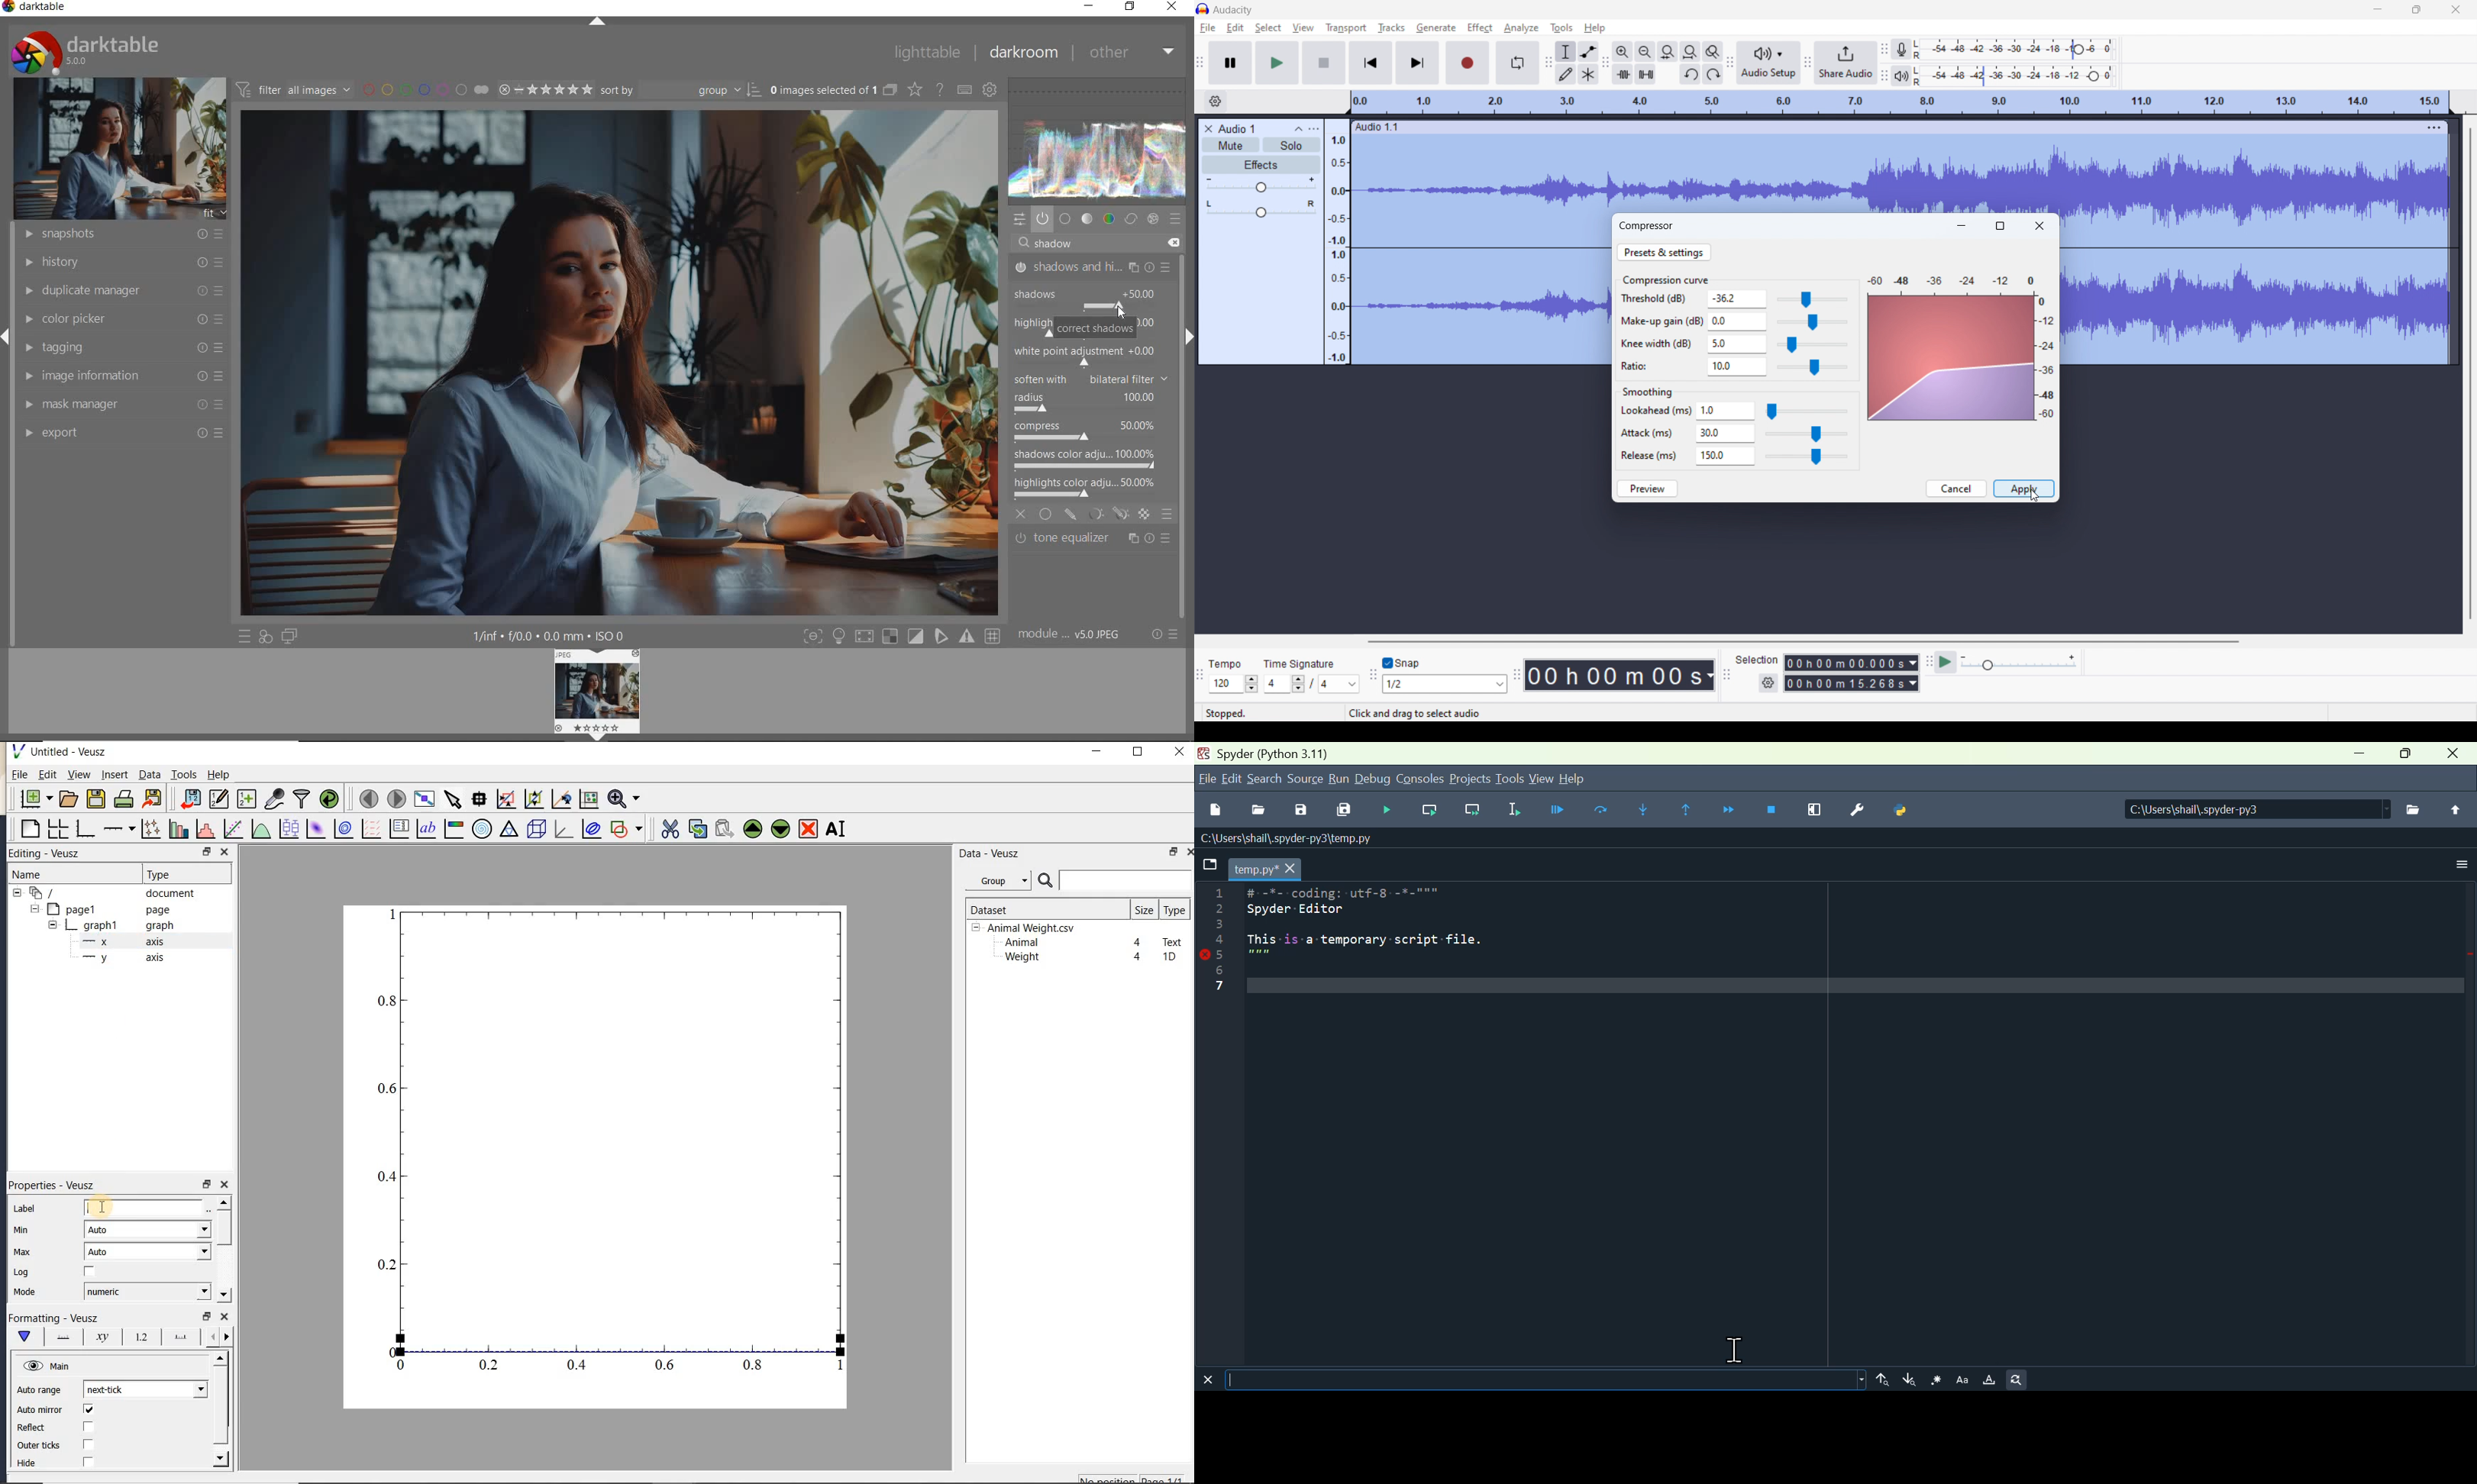  I want to click on undo, so click(1690, 74).